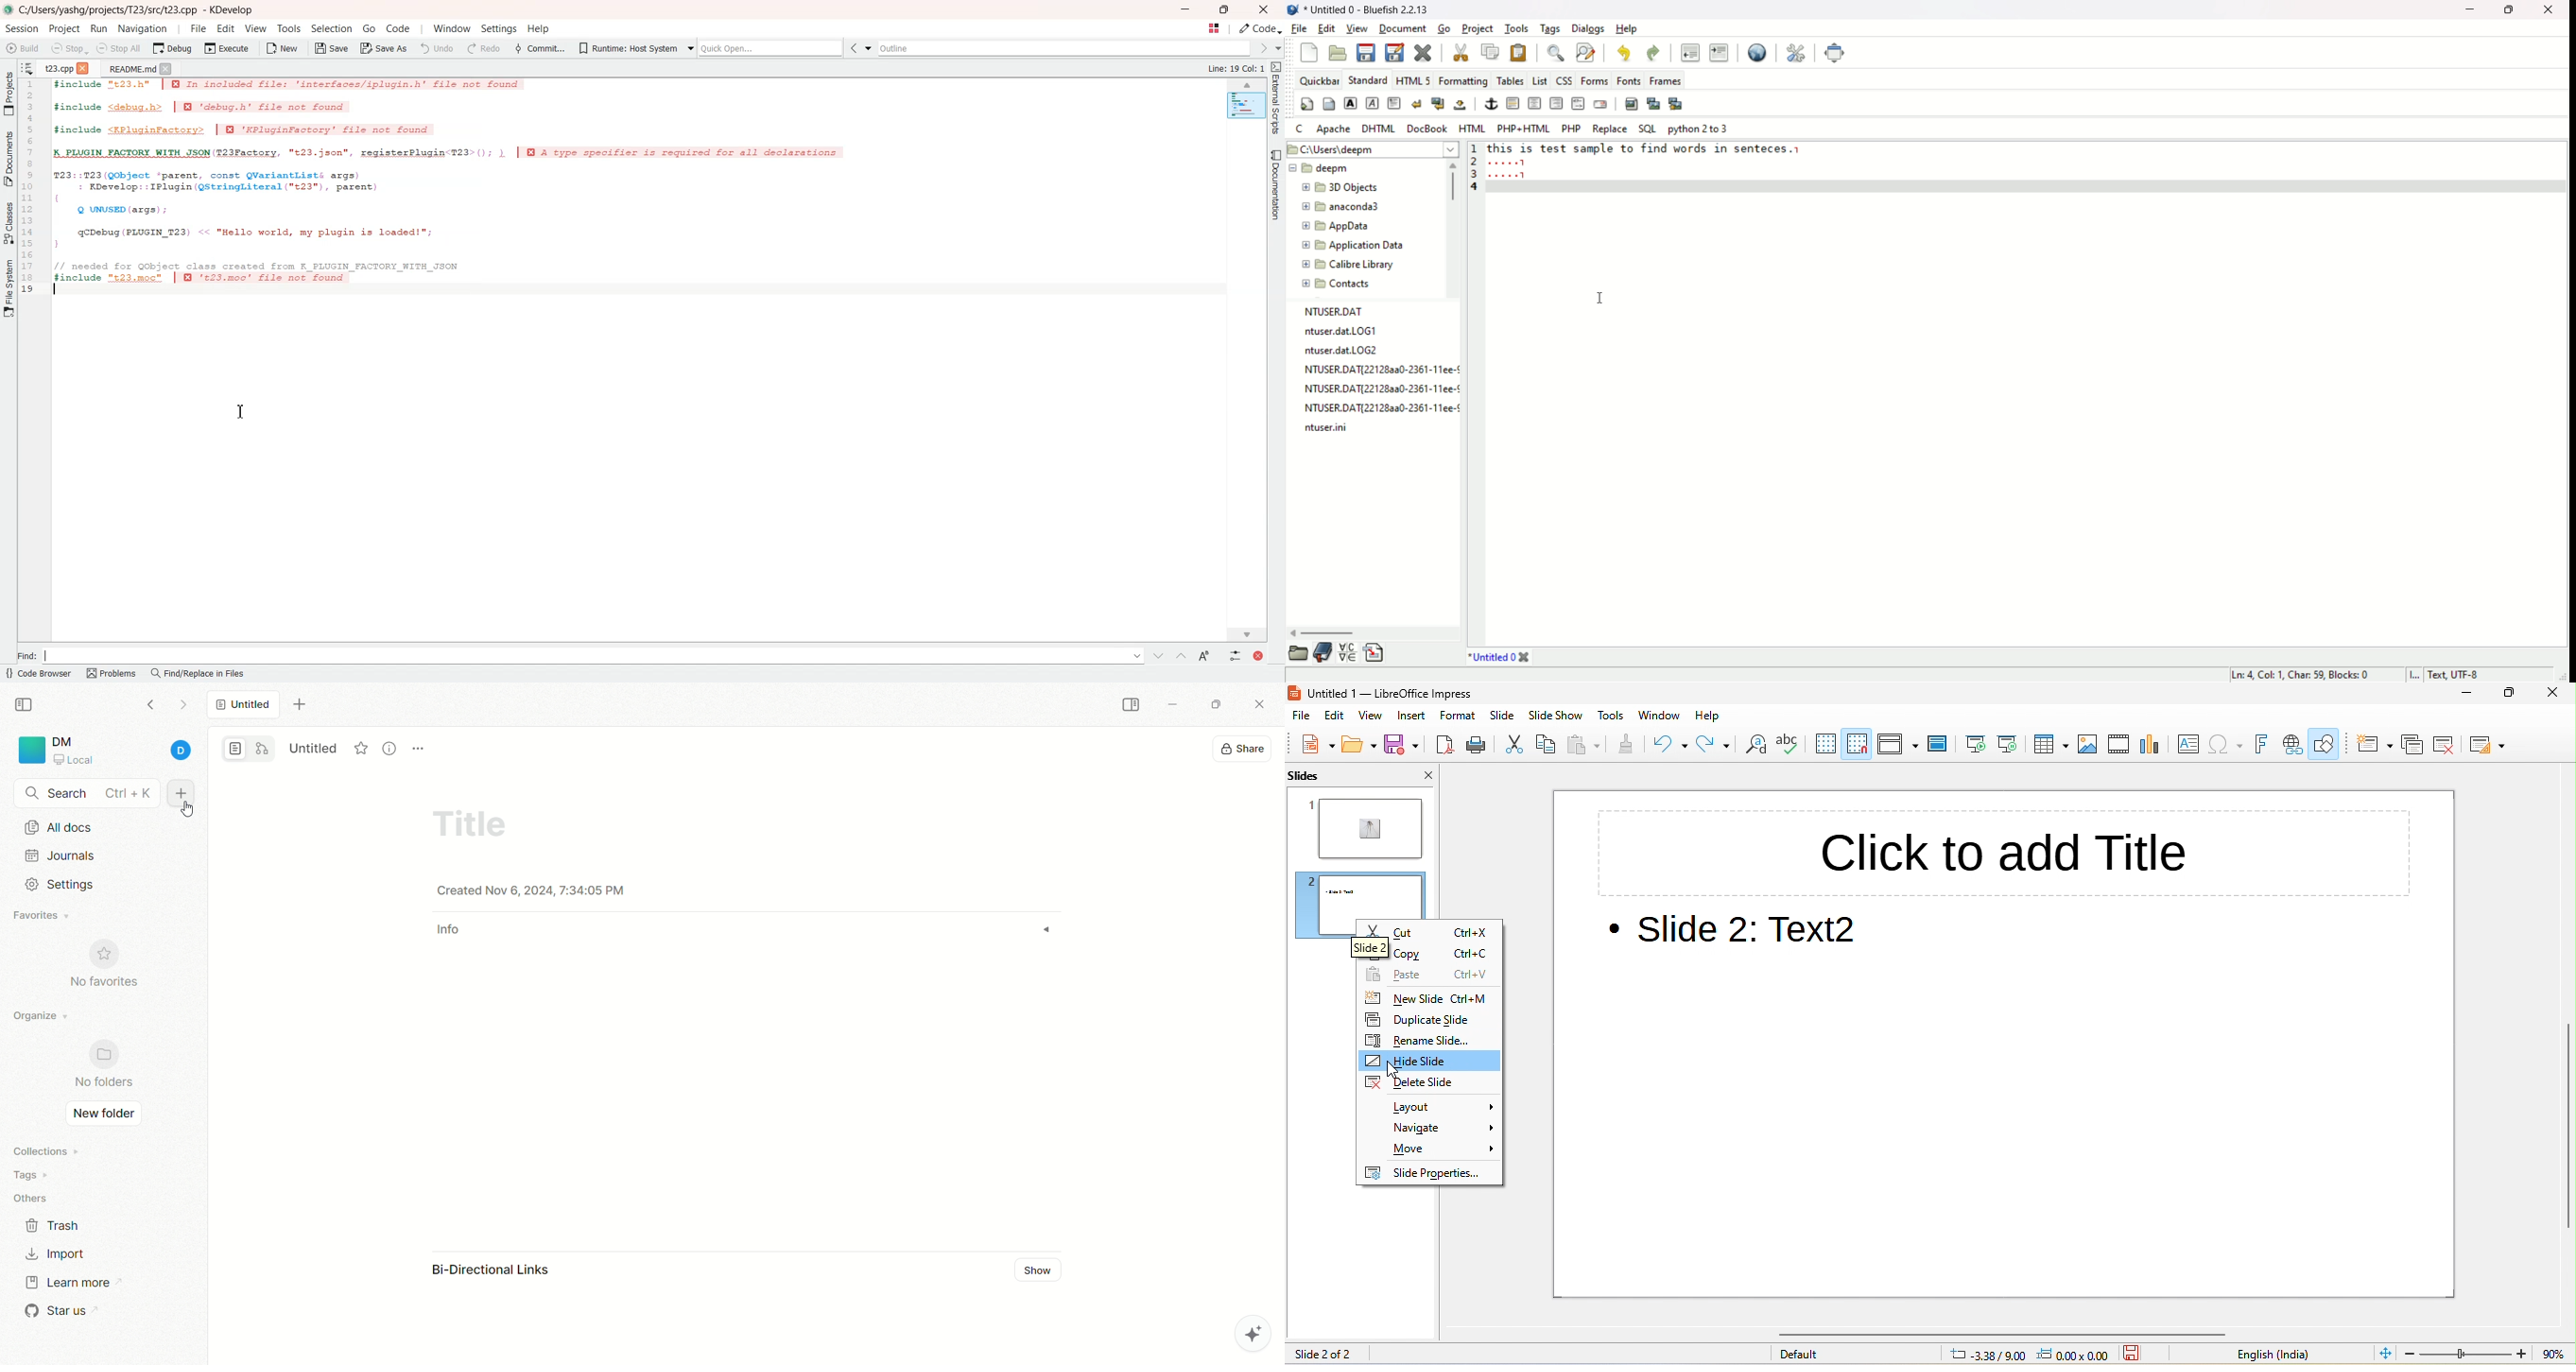  What do you see at coordinates (1401, 1000) in the screenshot?
I see `new slide` at bounding box center [1401, 1000].